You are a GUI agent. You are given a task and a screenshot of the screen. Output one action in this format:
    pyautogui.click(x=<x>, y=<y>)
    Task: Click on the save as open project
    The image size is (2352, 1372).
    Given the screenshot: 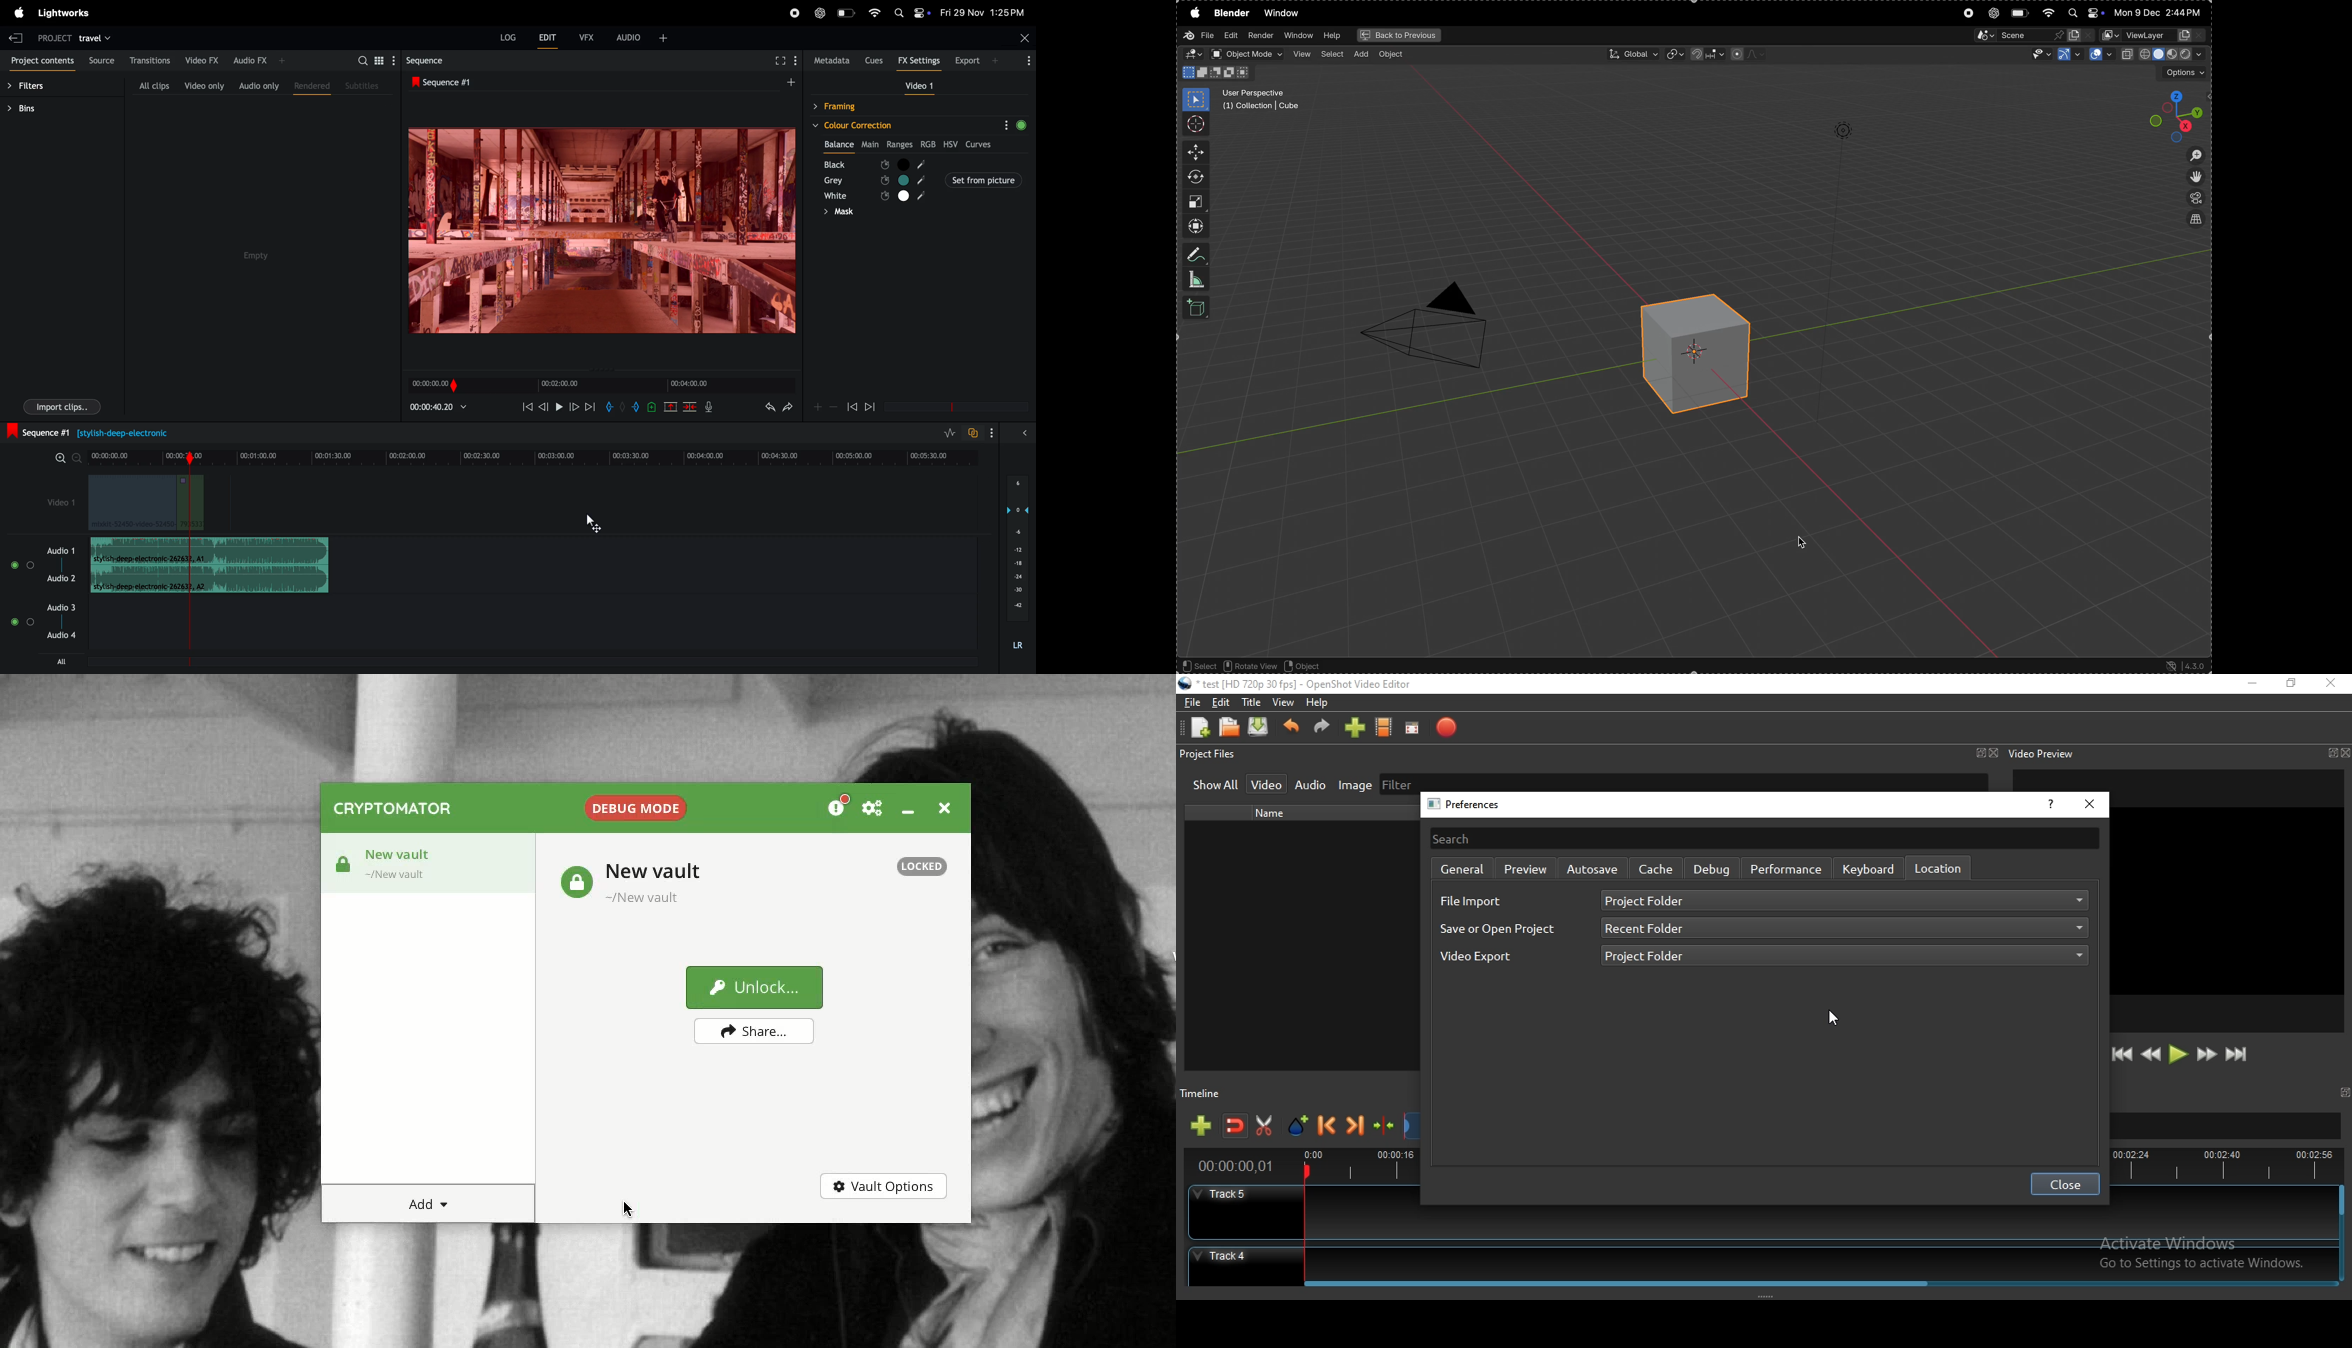 What is the action you would take?
    pyautogui.click(x=1498, y=929)
    